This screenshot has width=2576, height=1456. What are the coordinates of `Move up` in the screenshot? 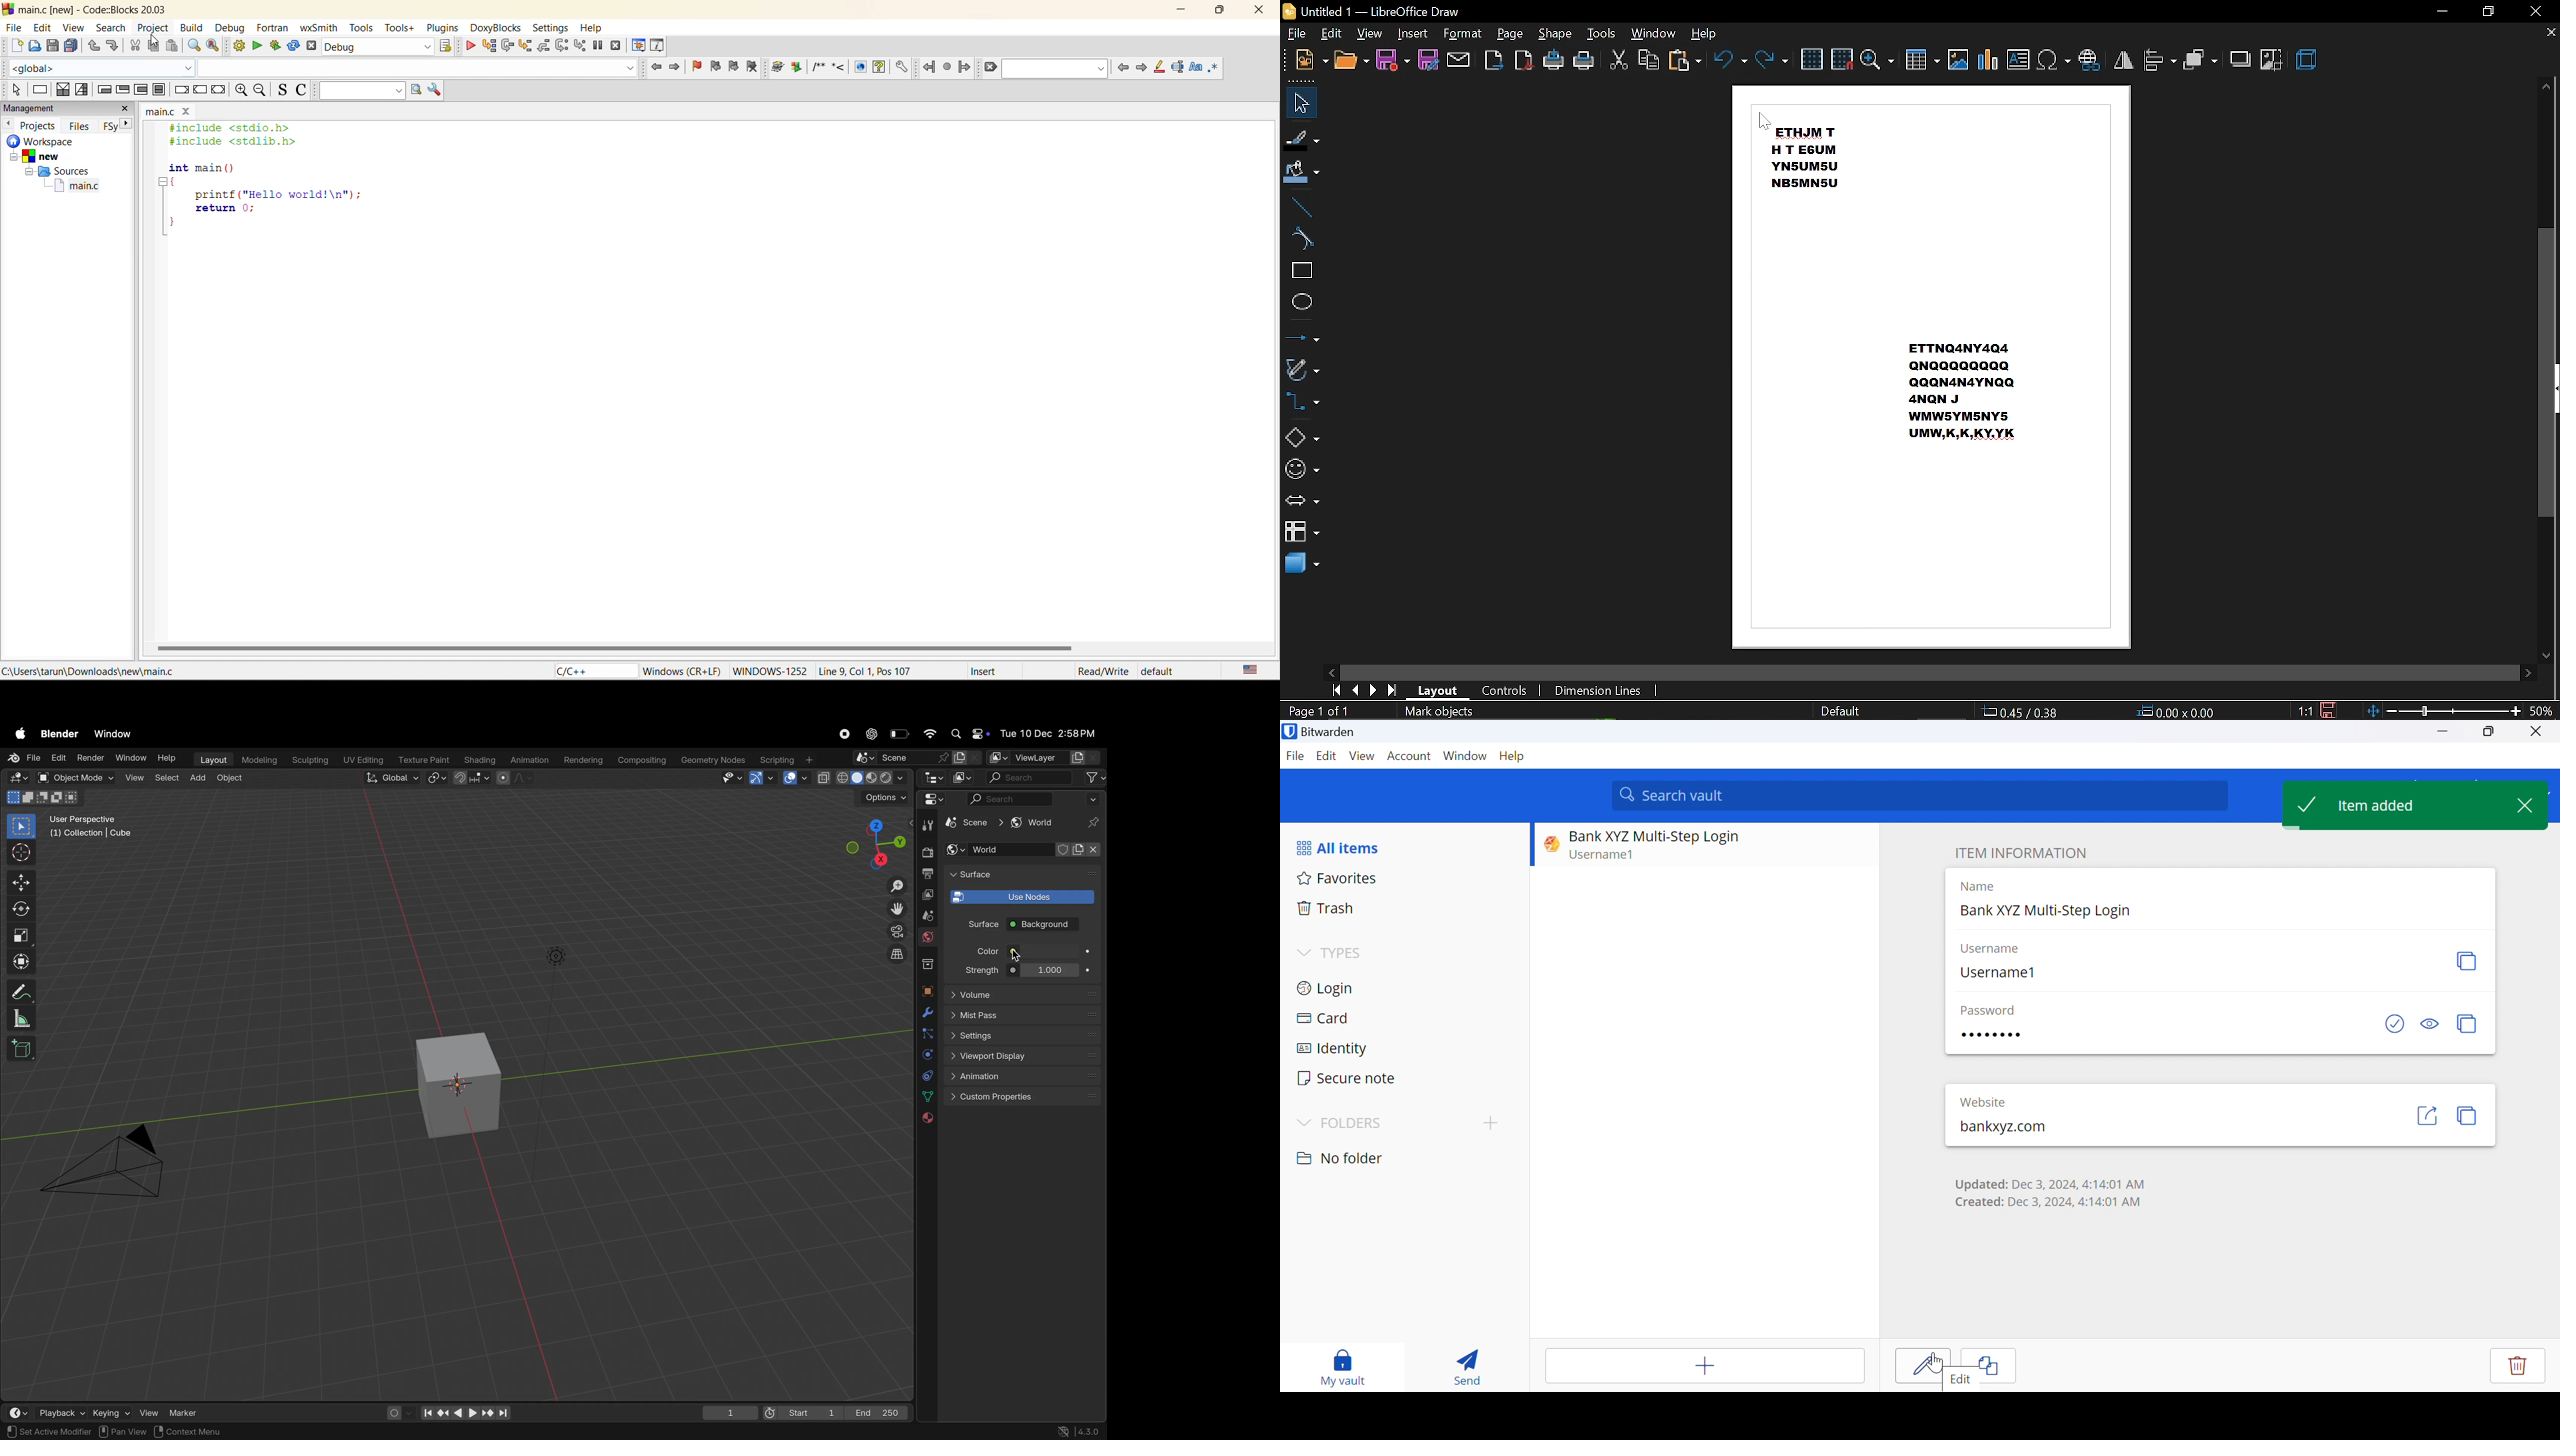 It's located at (2546, 88).